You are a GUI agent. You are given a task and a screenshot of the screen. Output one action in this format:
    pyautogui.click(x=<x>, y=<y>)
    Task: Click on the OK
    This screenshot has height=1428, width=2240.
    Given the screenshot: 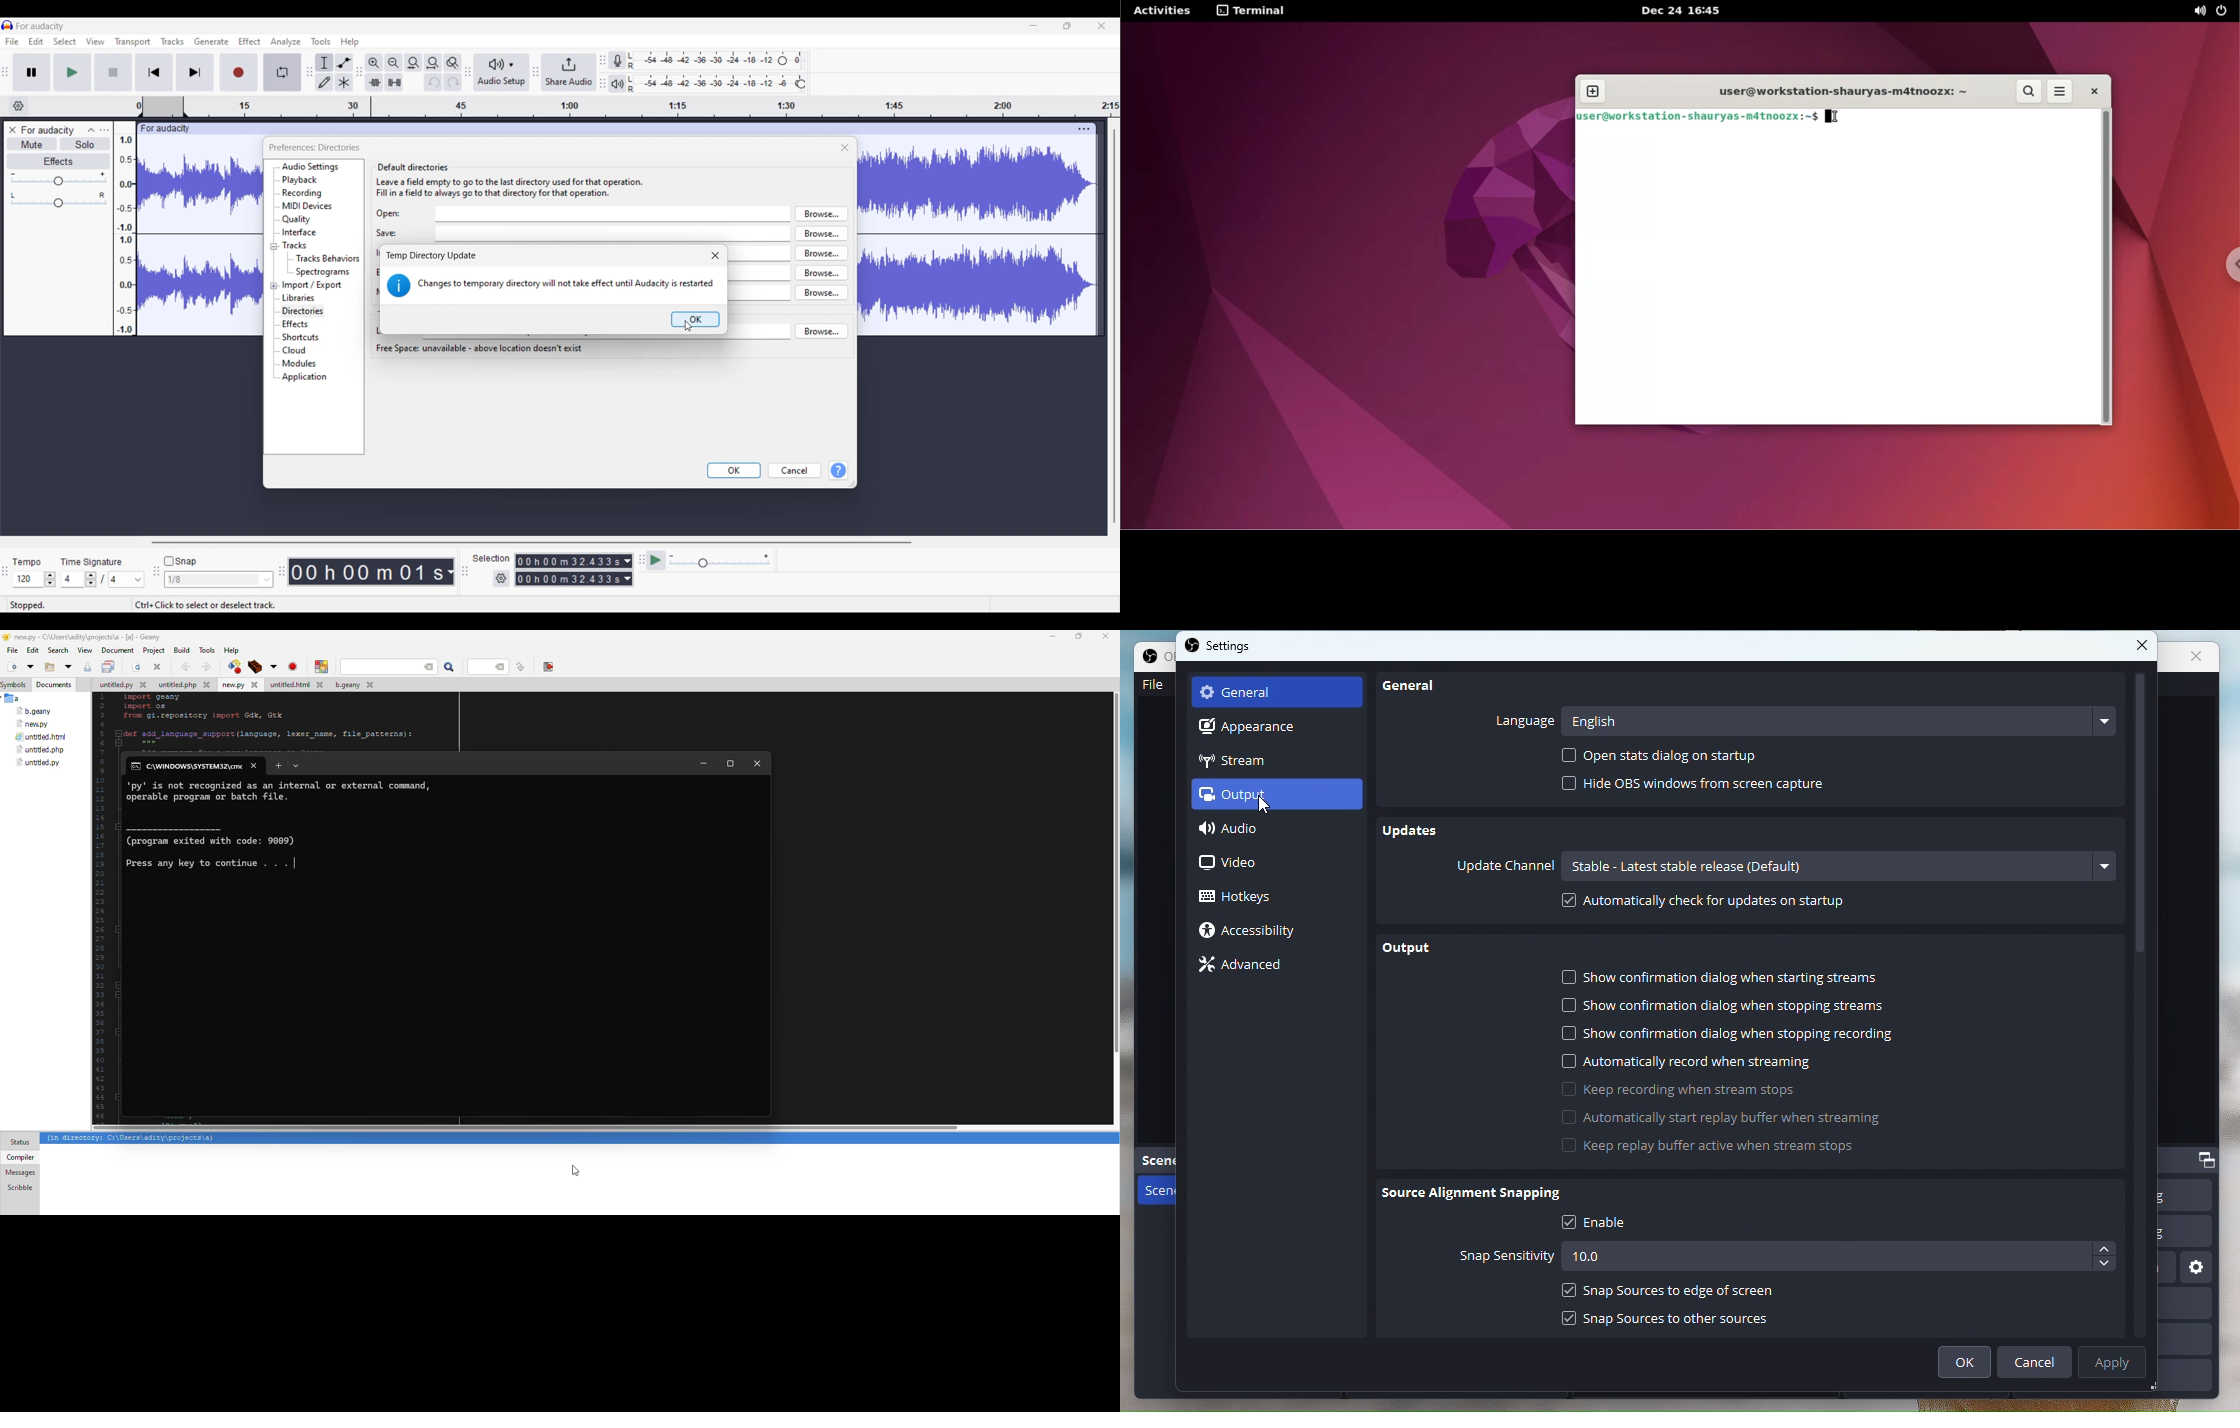 What is the action you would take?
    pyautogui.click(x=735, y=471)
    